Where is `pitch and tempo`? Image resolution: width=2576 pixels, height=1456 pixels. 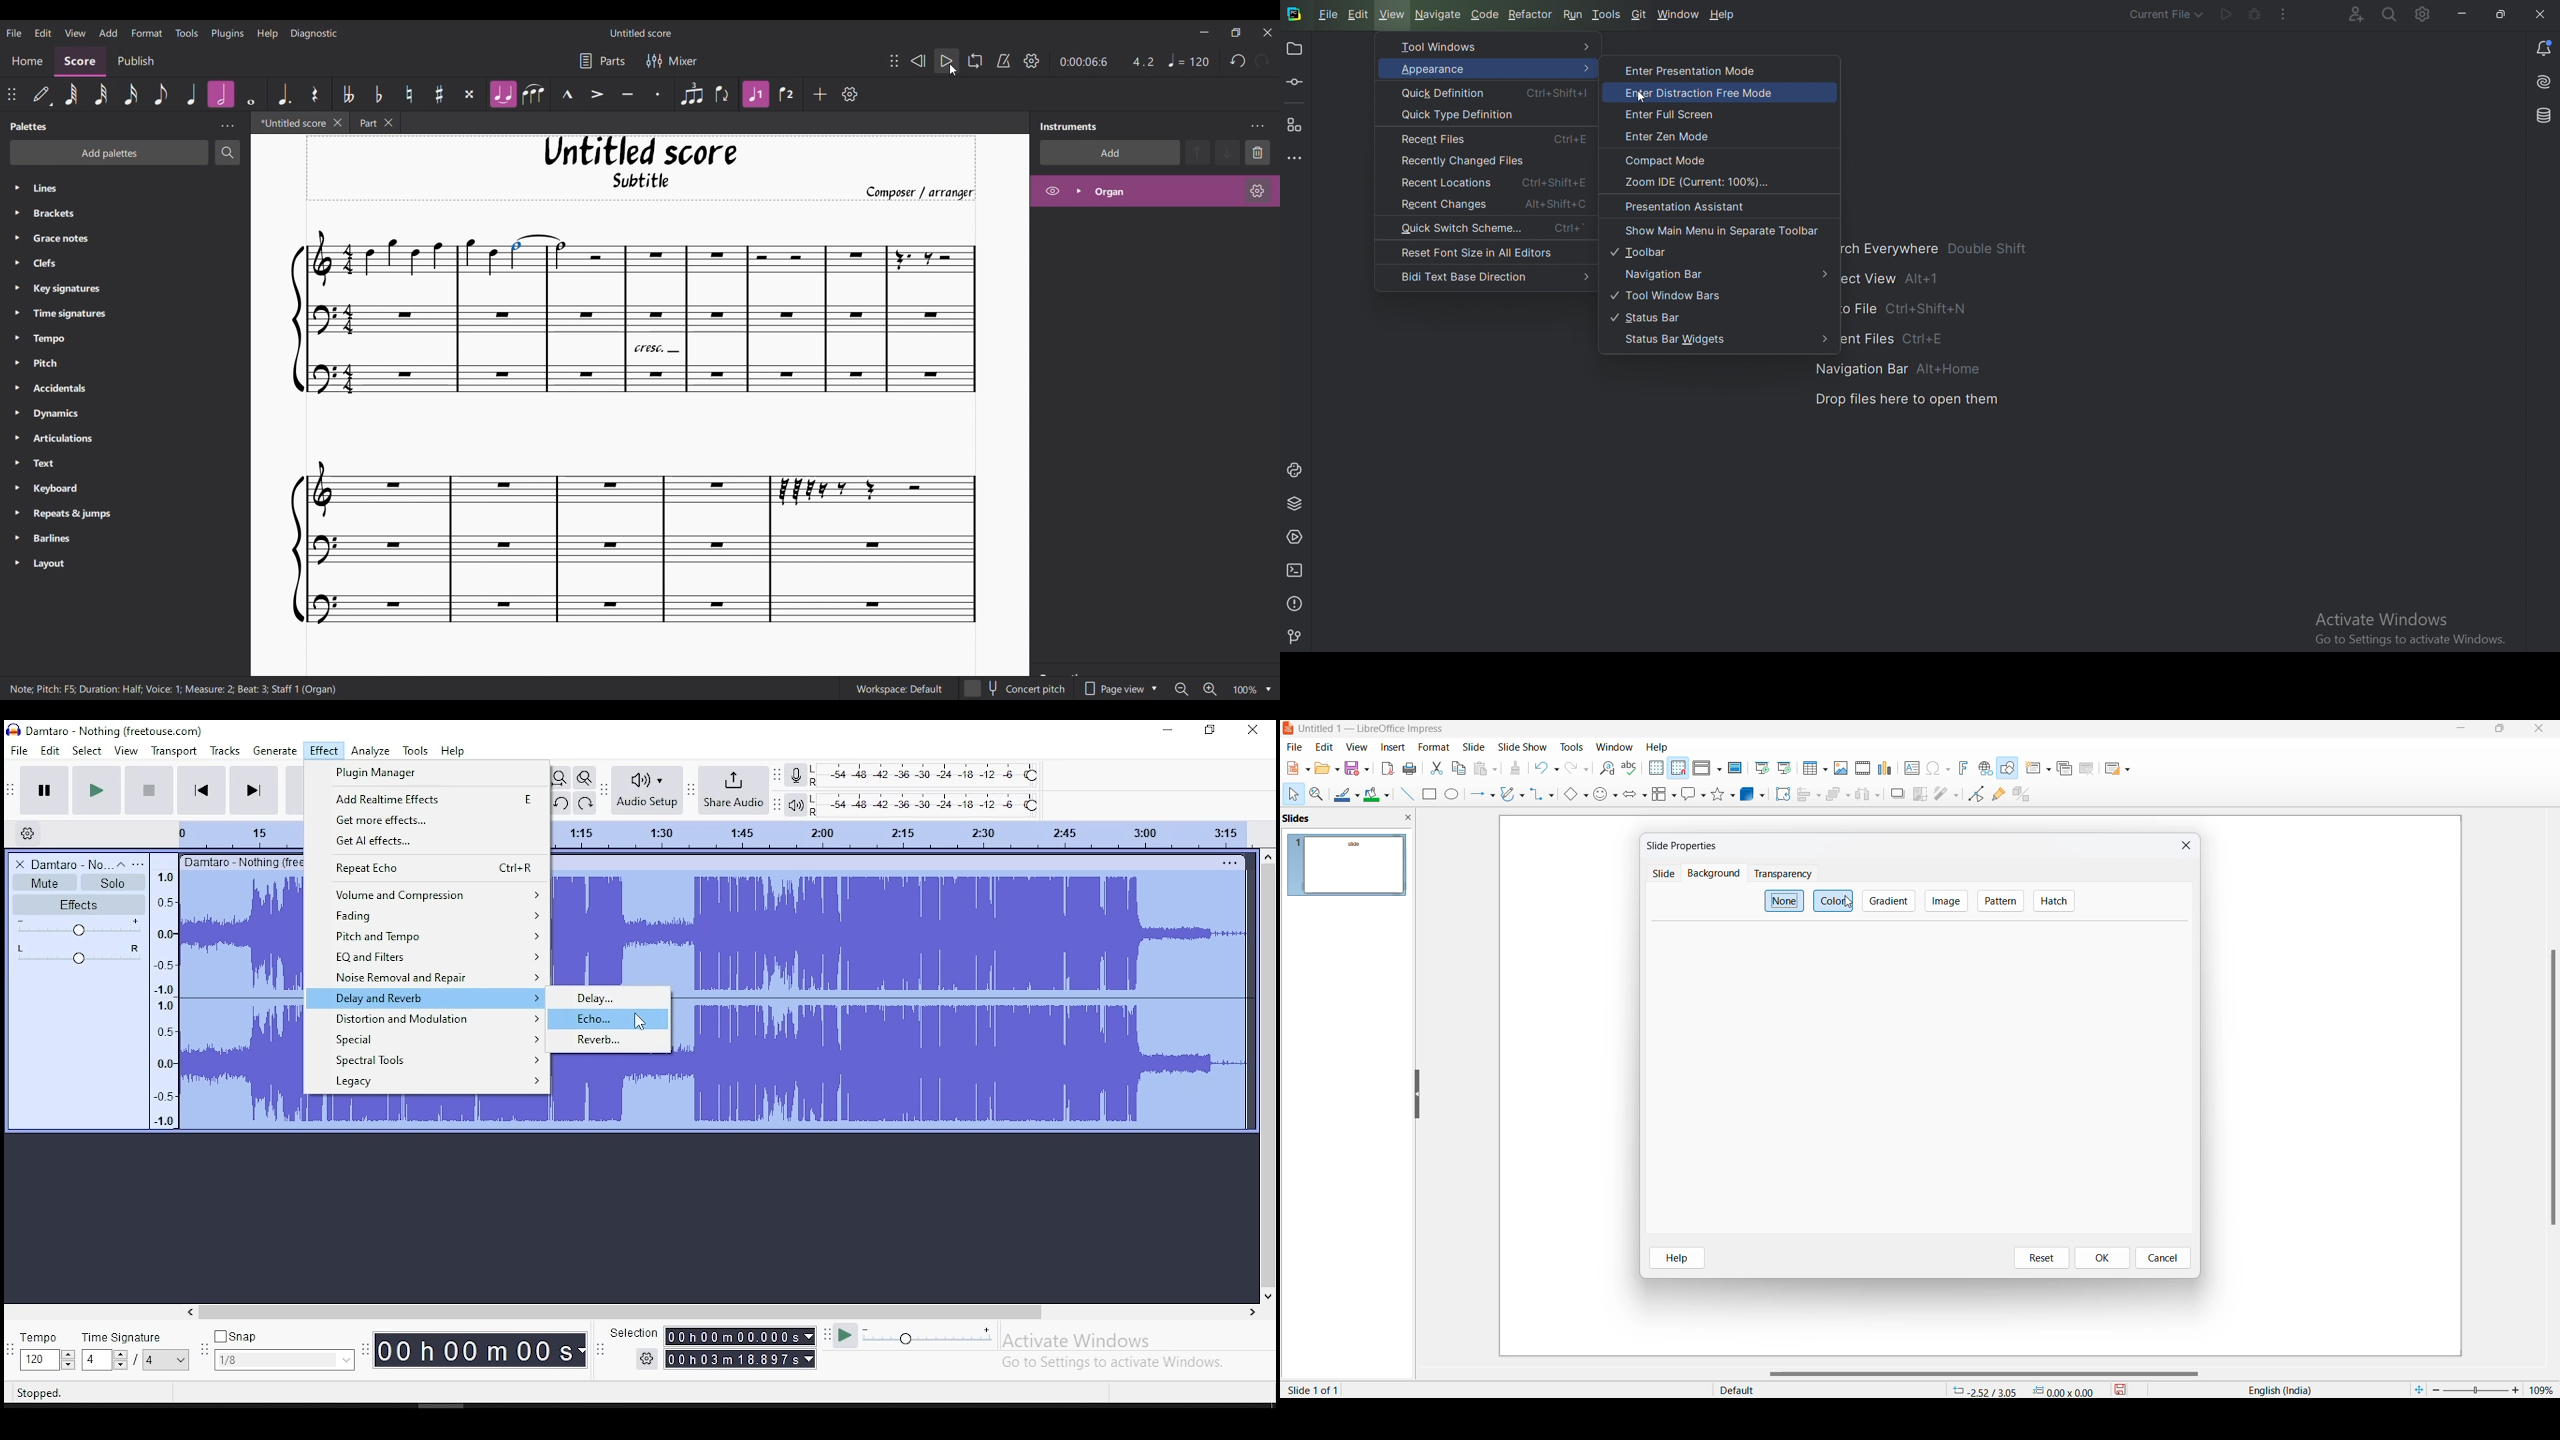
pitch and tempo is located at coordinates (426, 937).